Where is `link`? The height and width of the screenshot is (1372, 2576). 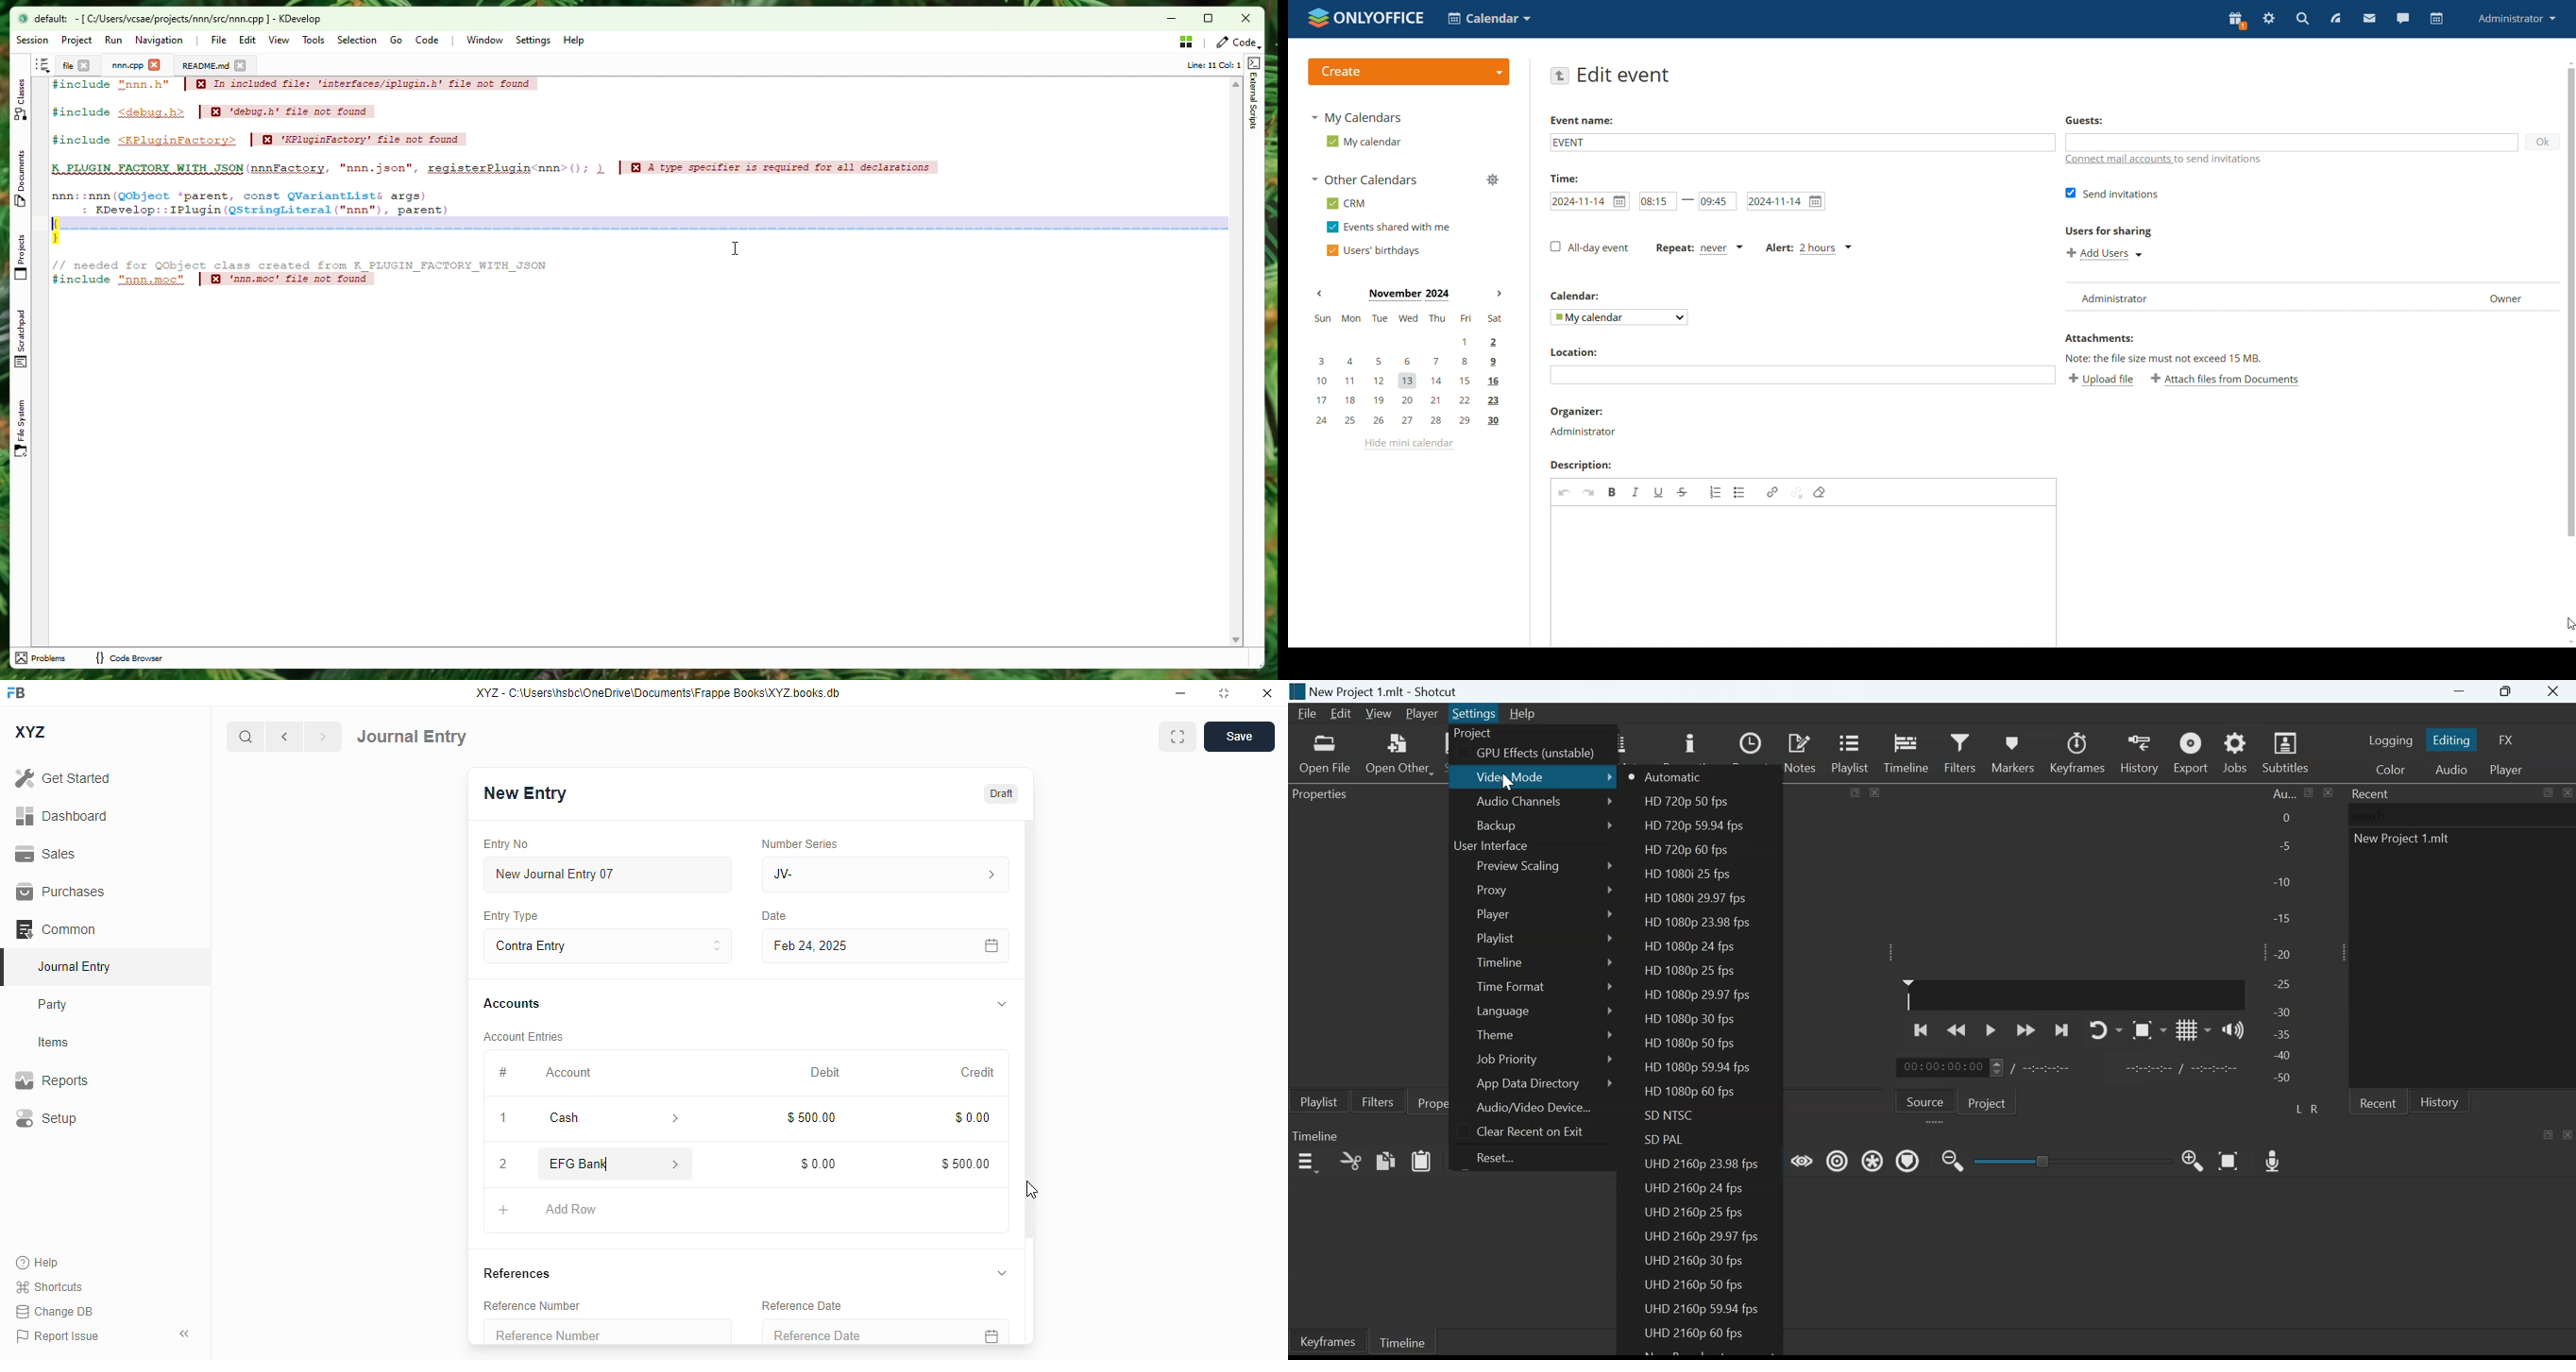
link is located at coordinates (1772, 493).